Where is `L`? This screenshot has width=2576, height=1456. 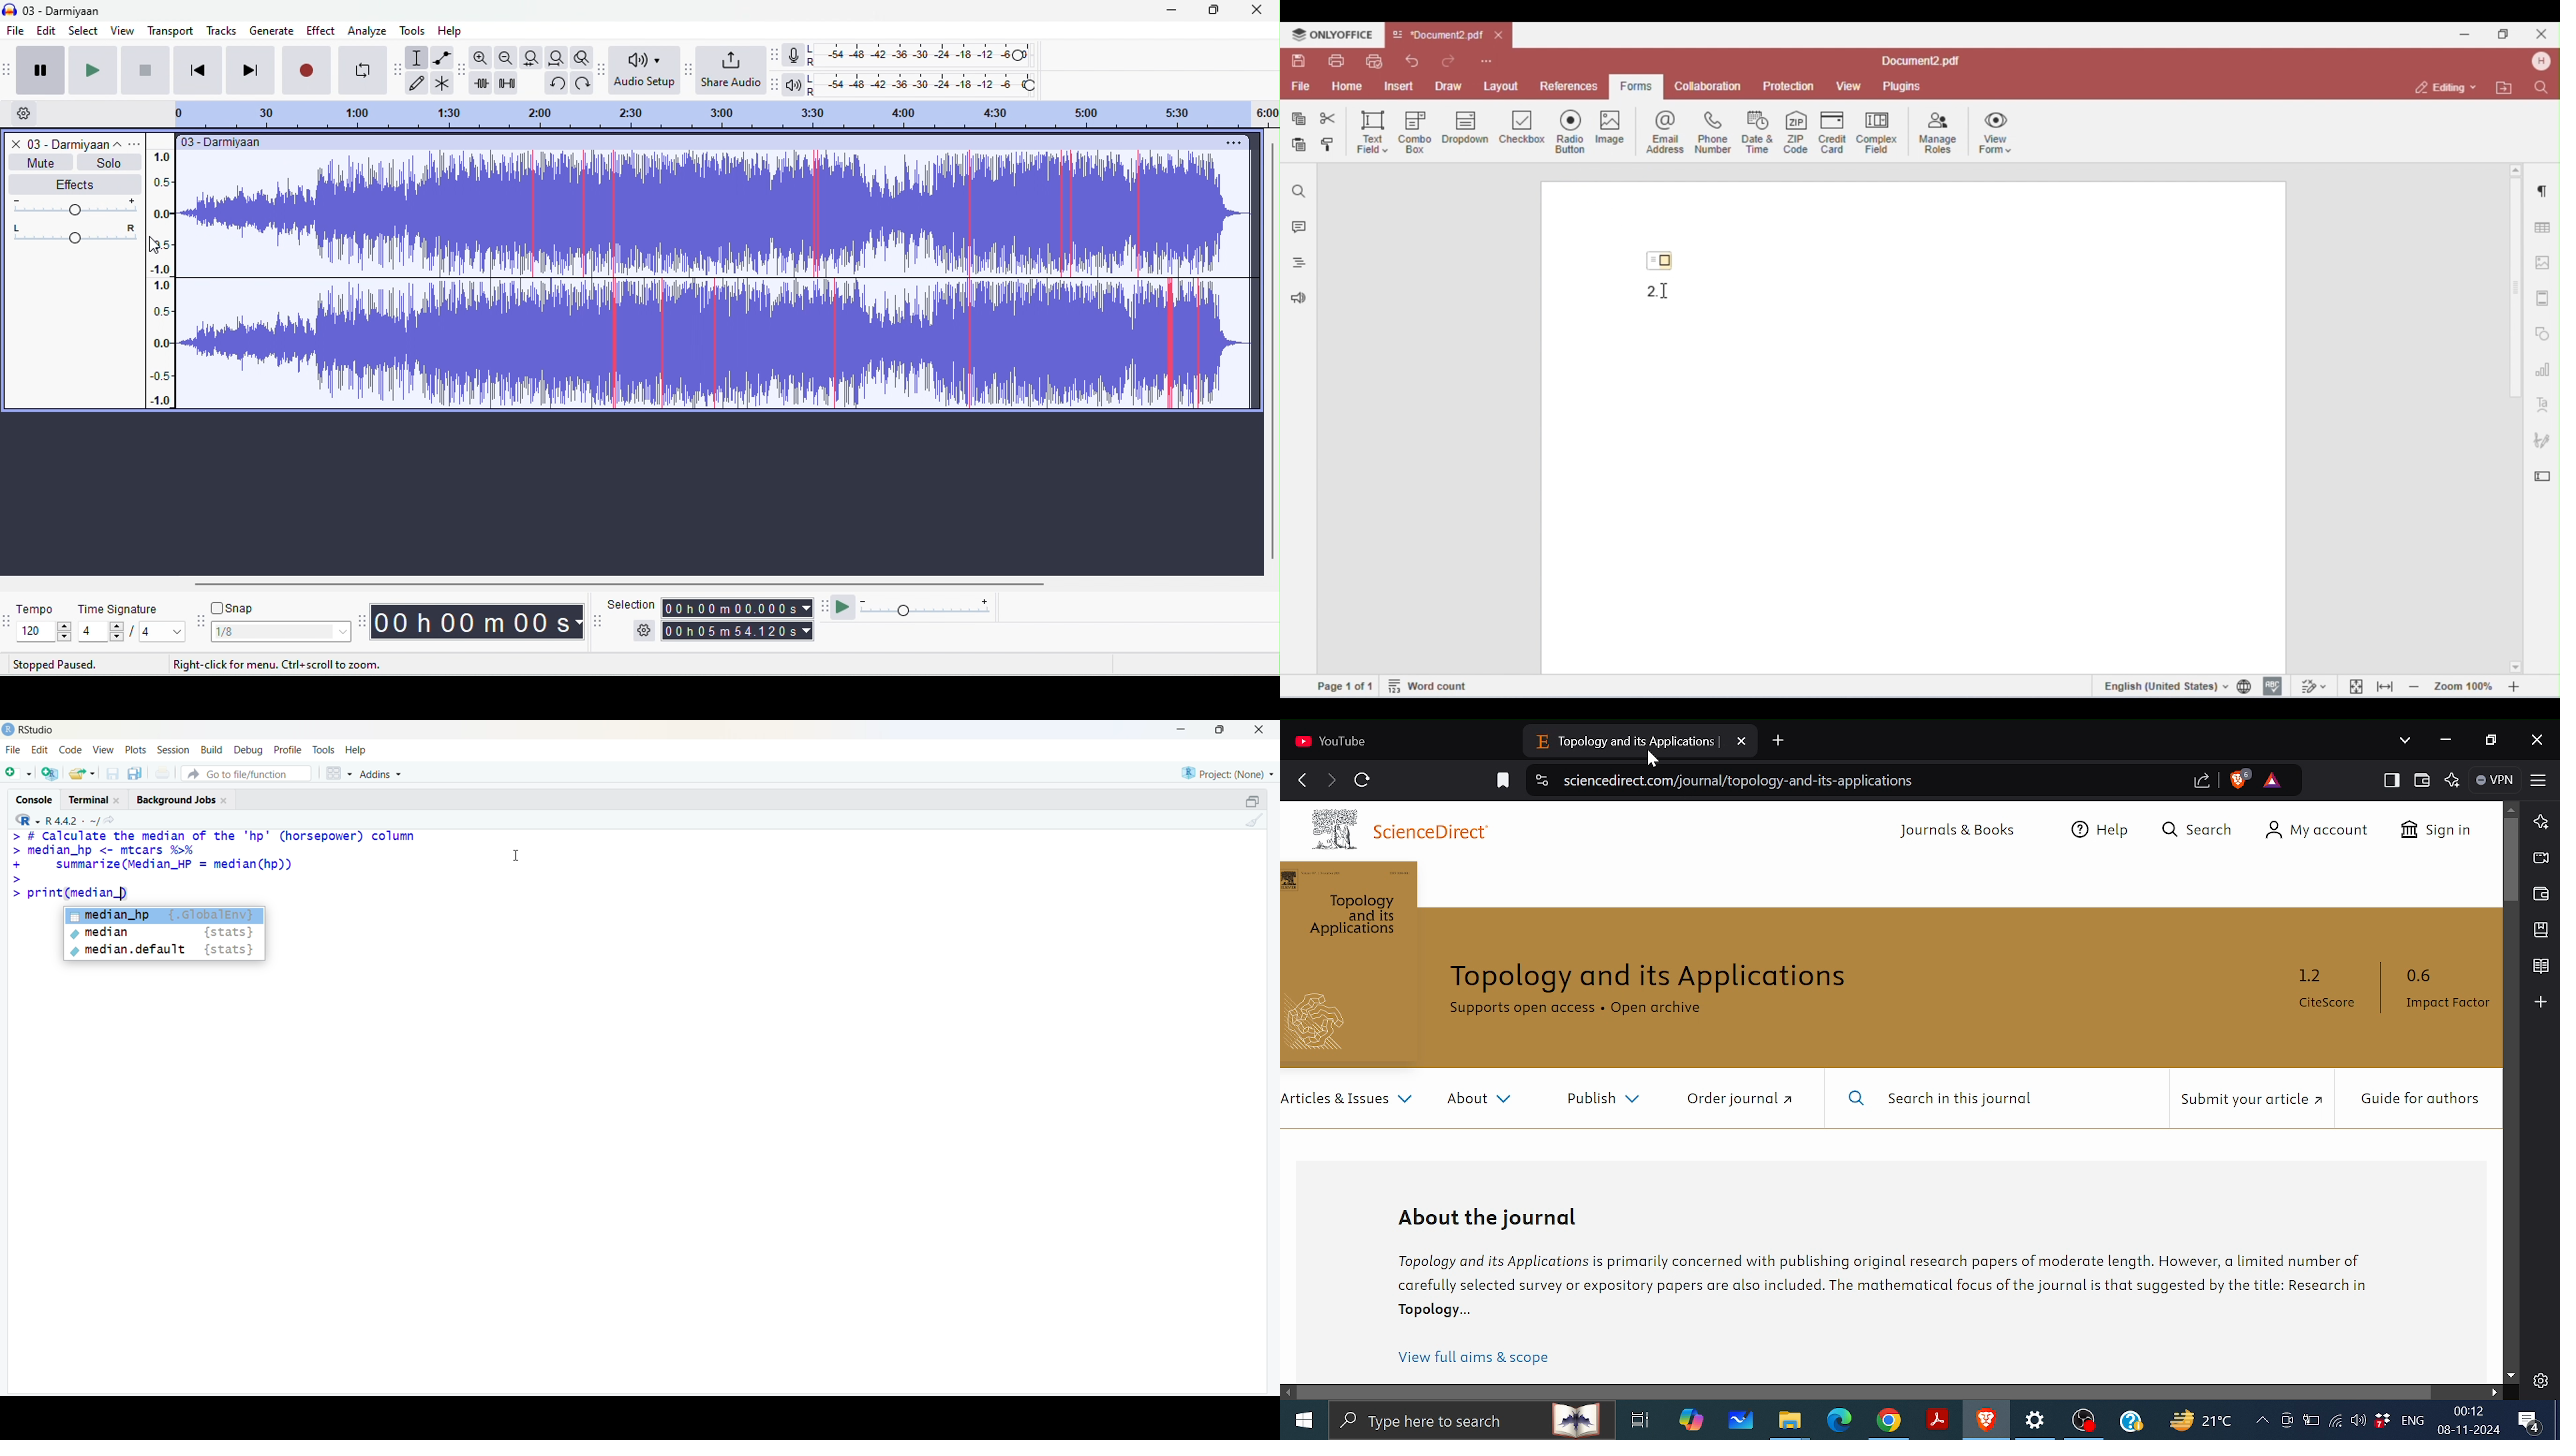 L is located at coordinates (813, 80).